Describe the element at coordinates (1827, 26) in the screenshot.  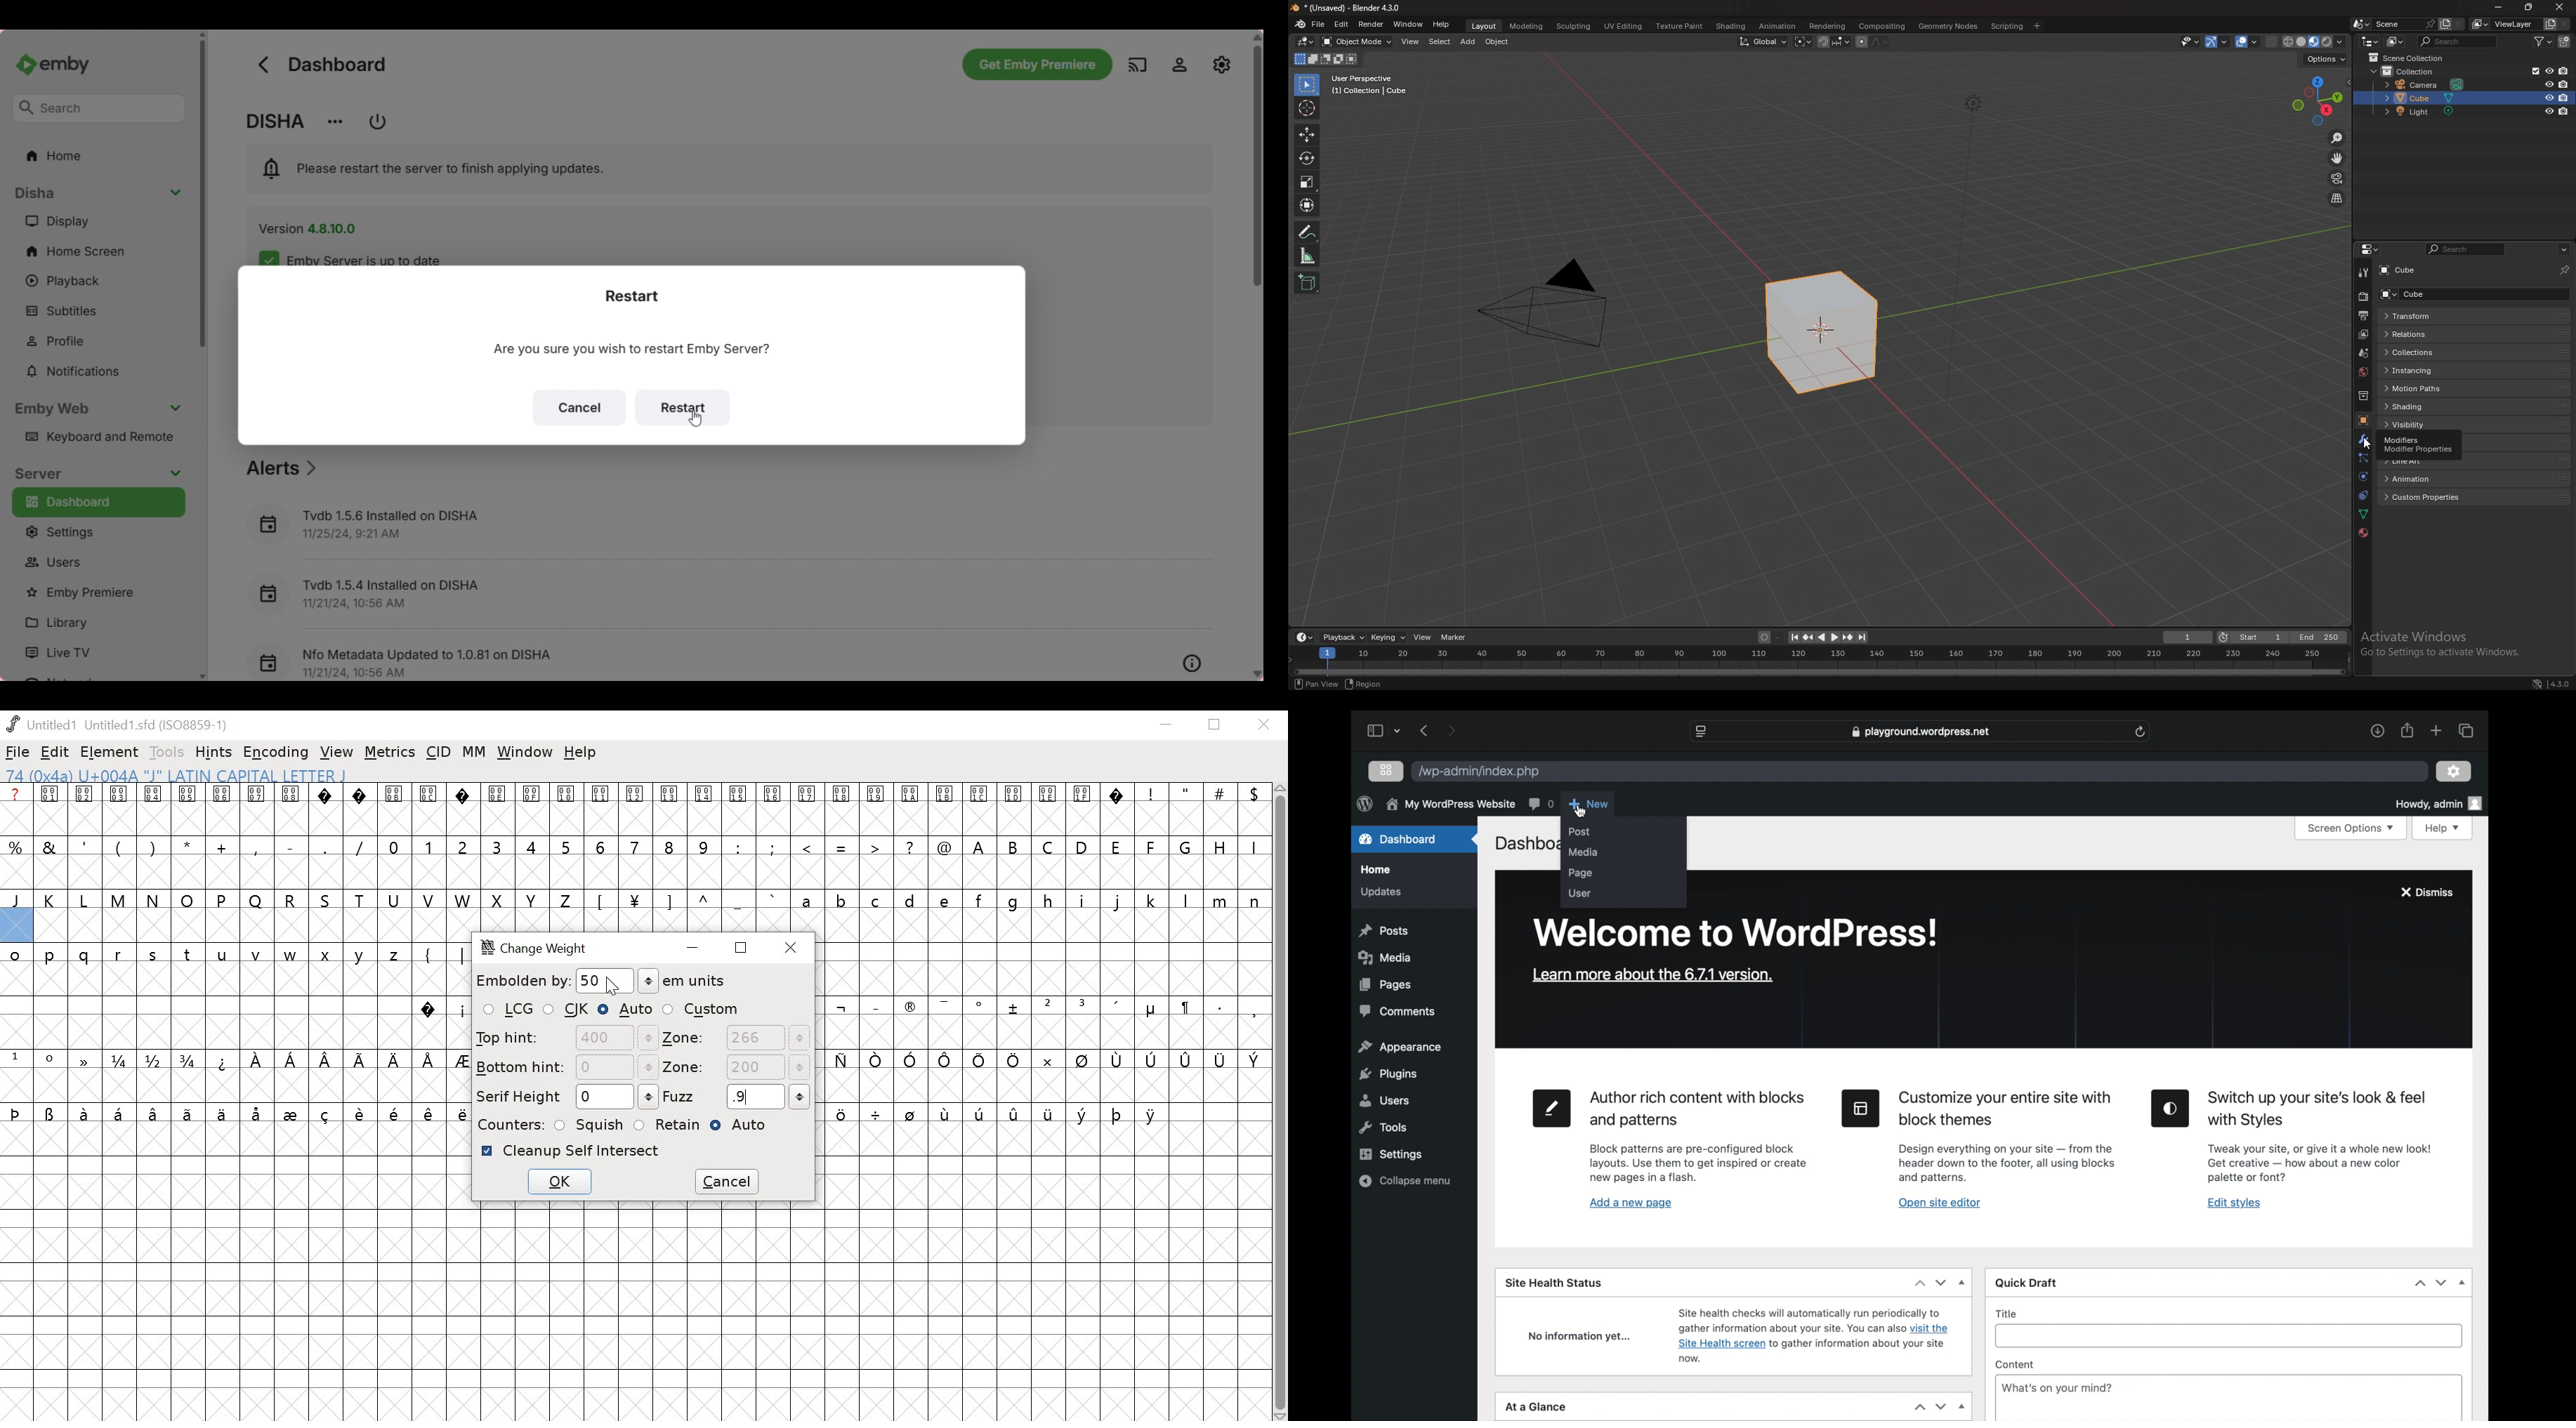
I see `rendering` at that location.